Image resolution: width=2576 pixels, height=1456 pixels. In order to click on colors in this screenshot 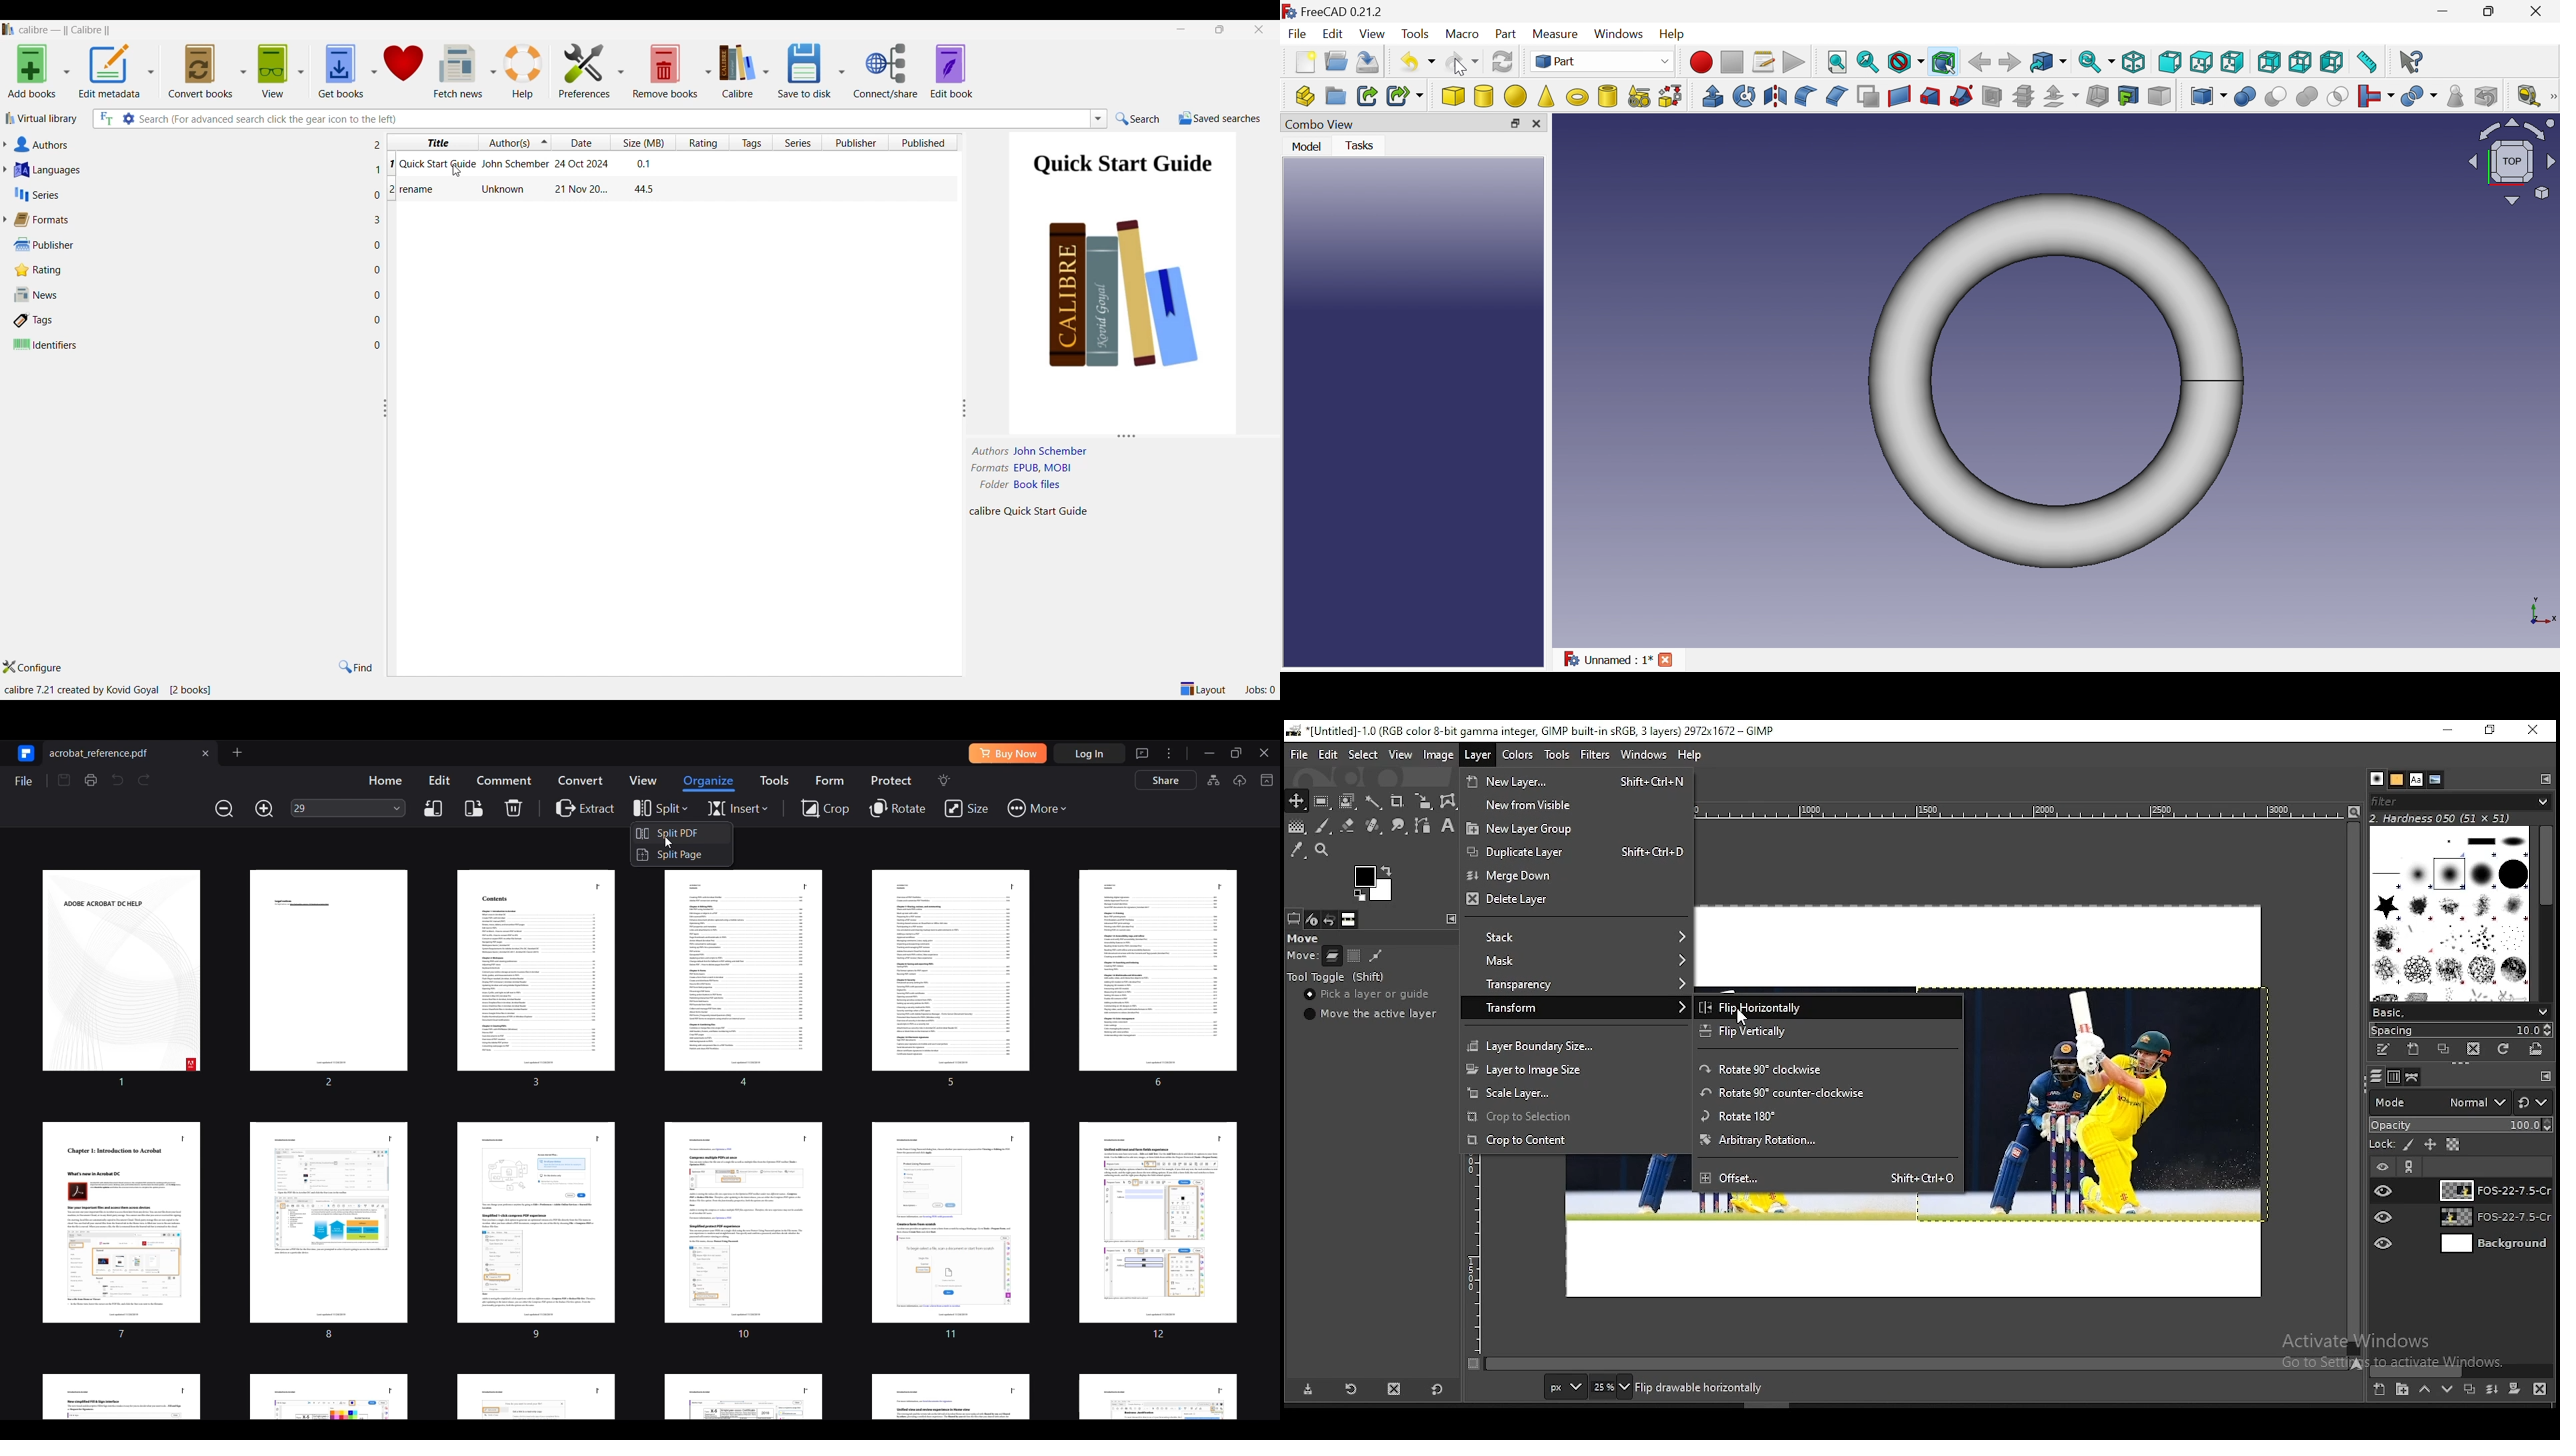, I will do `click(1520, 756)`.